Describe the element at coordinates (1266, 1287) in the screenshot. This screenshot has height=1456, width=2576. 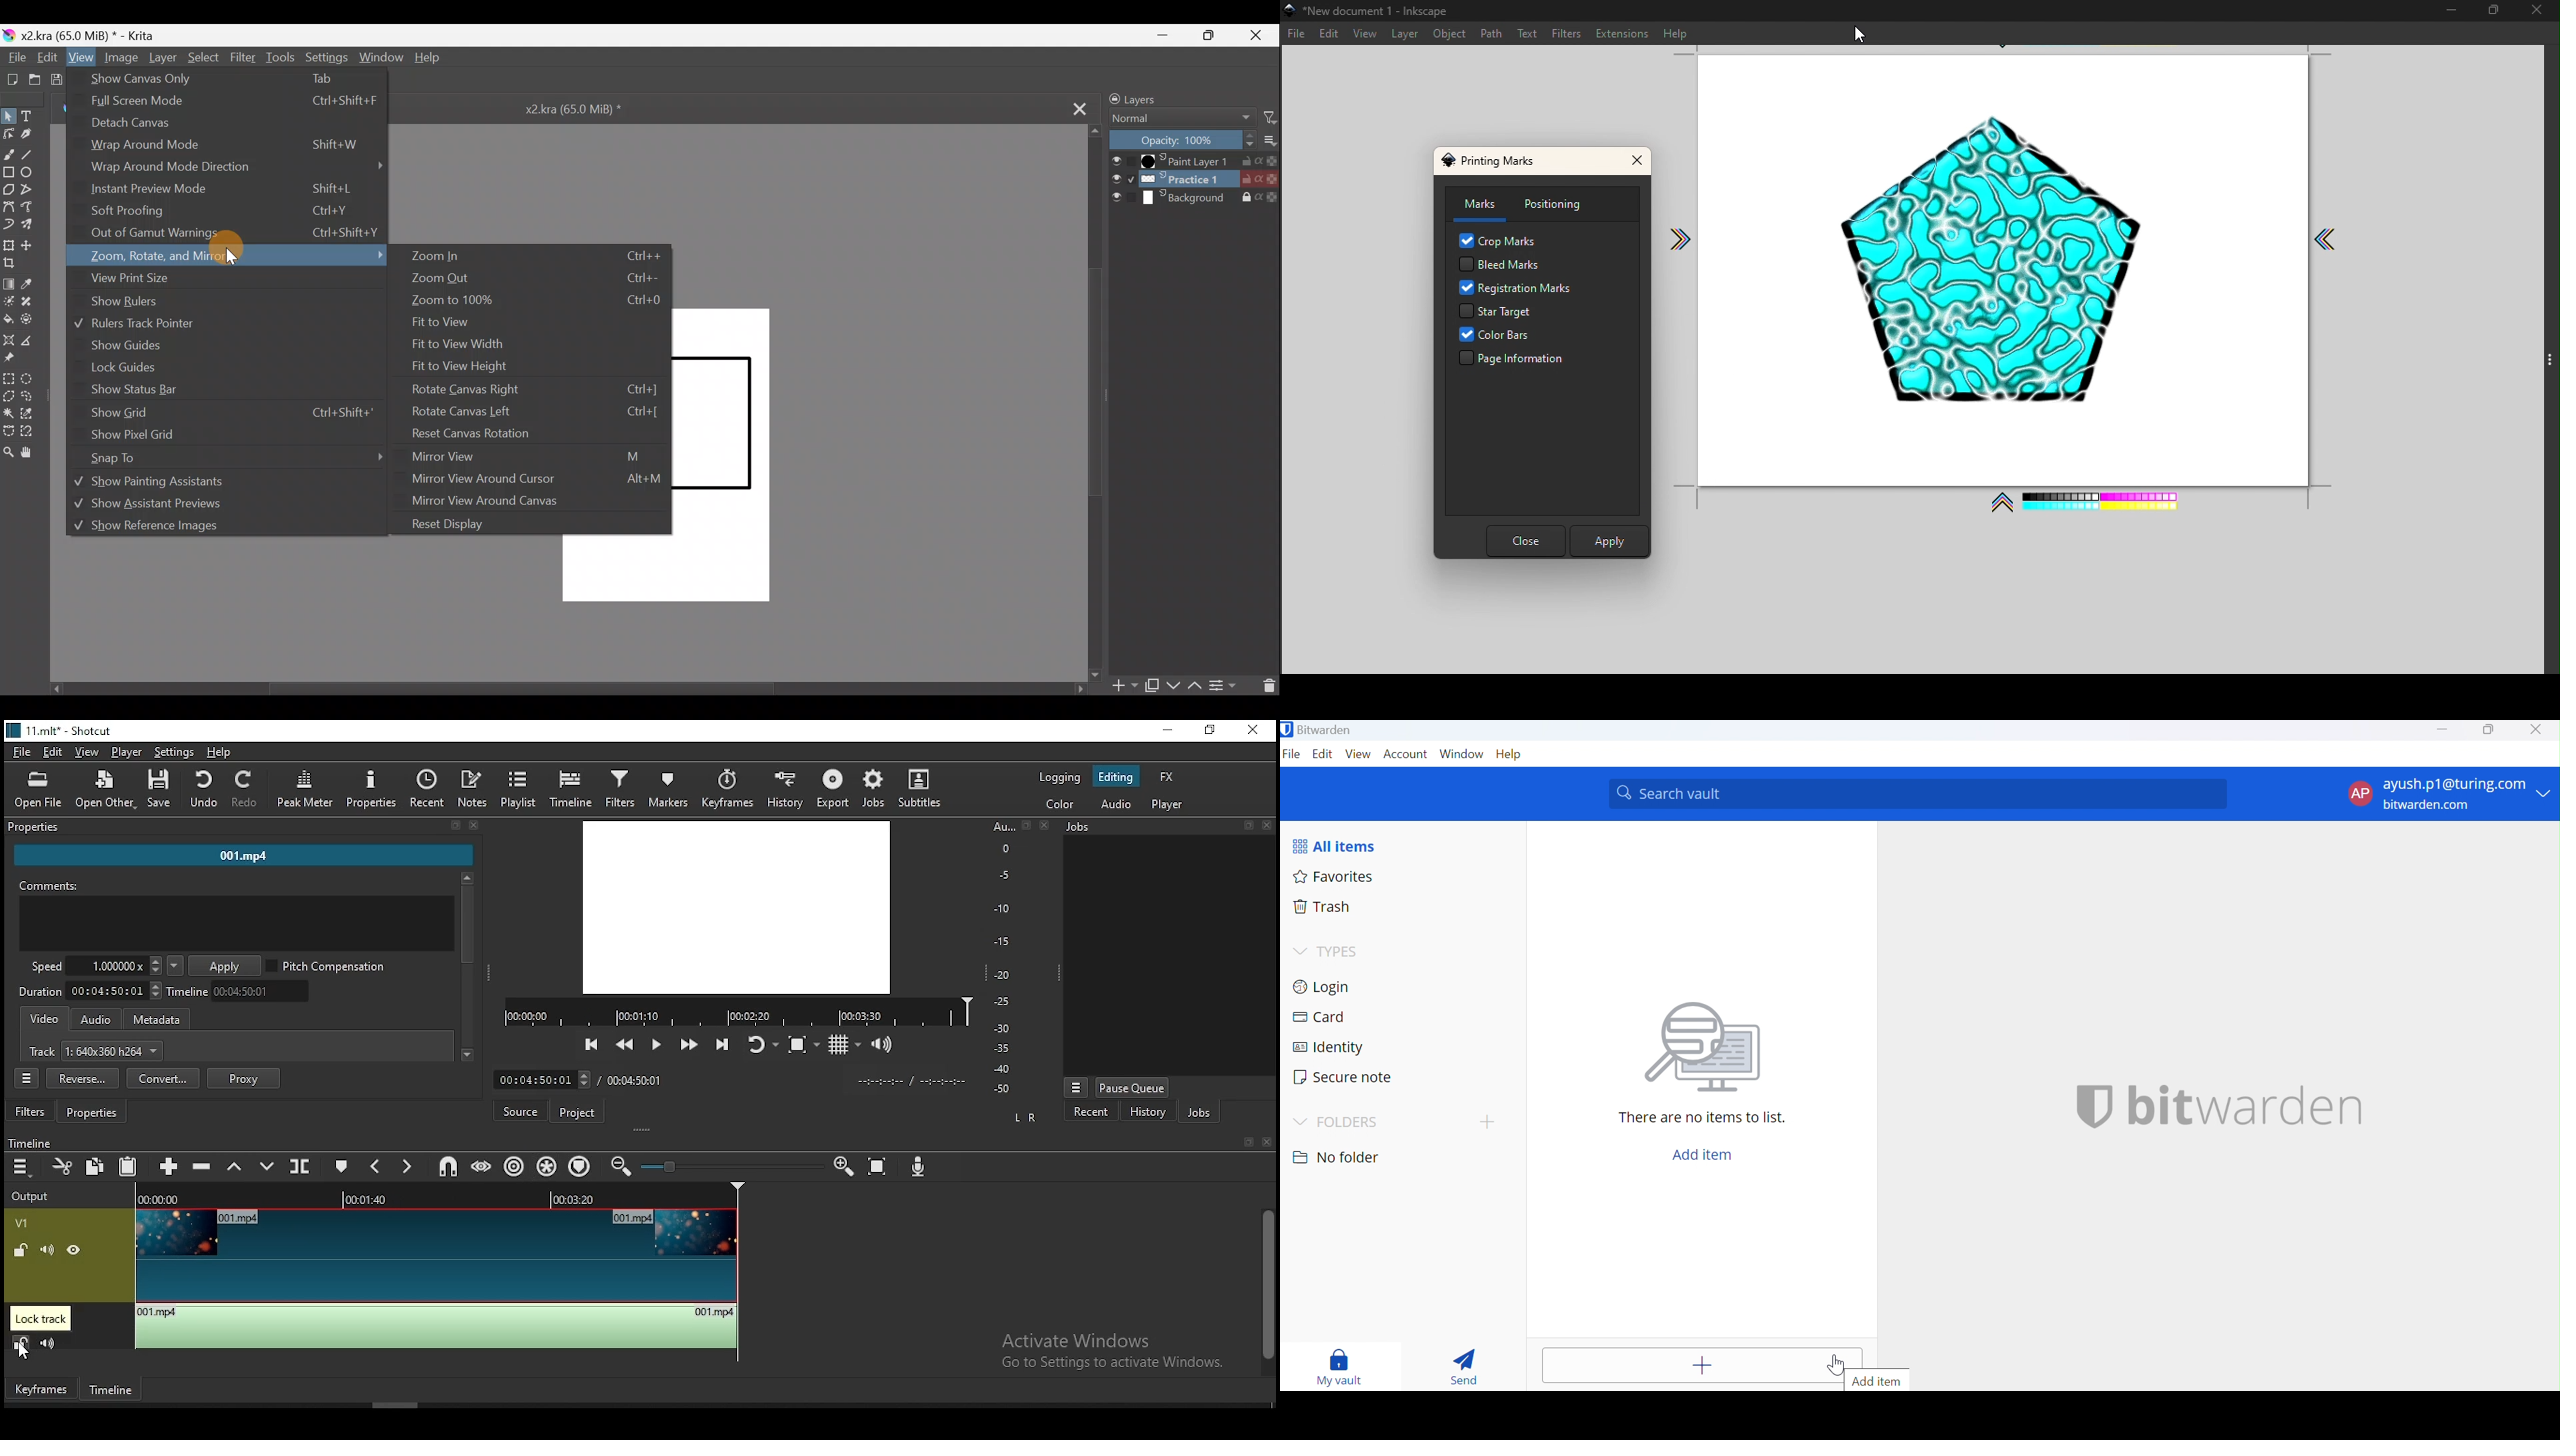
I see `scrollbar` at that location.